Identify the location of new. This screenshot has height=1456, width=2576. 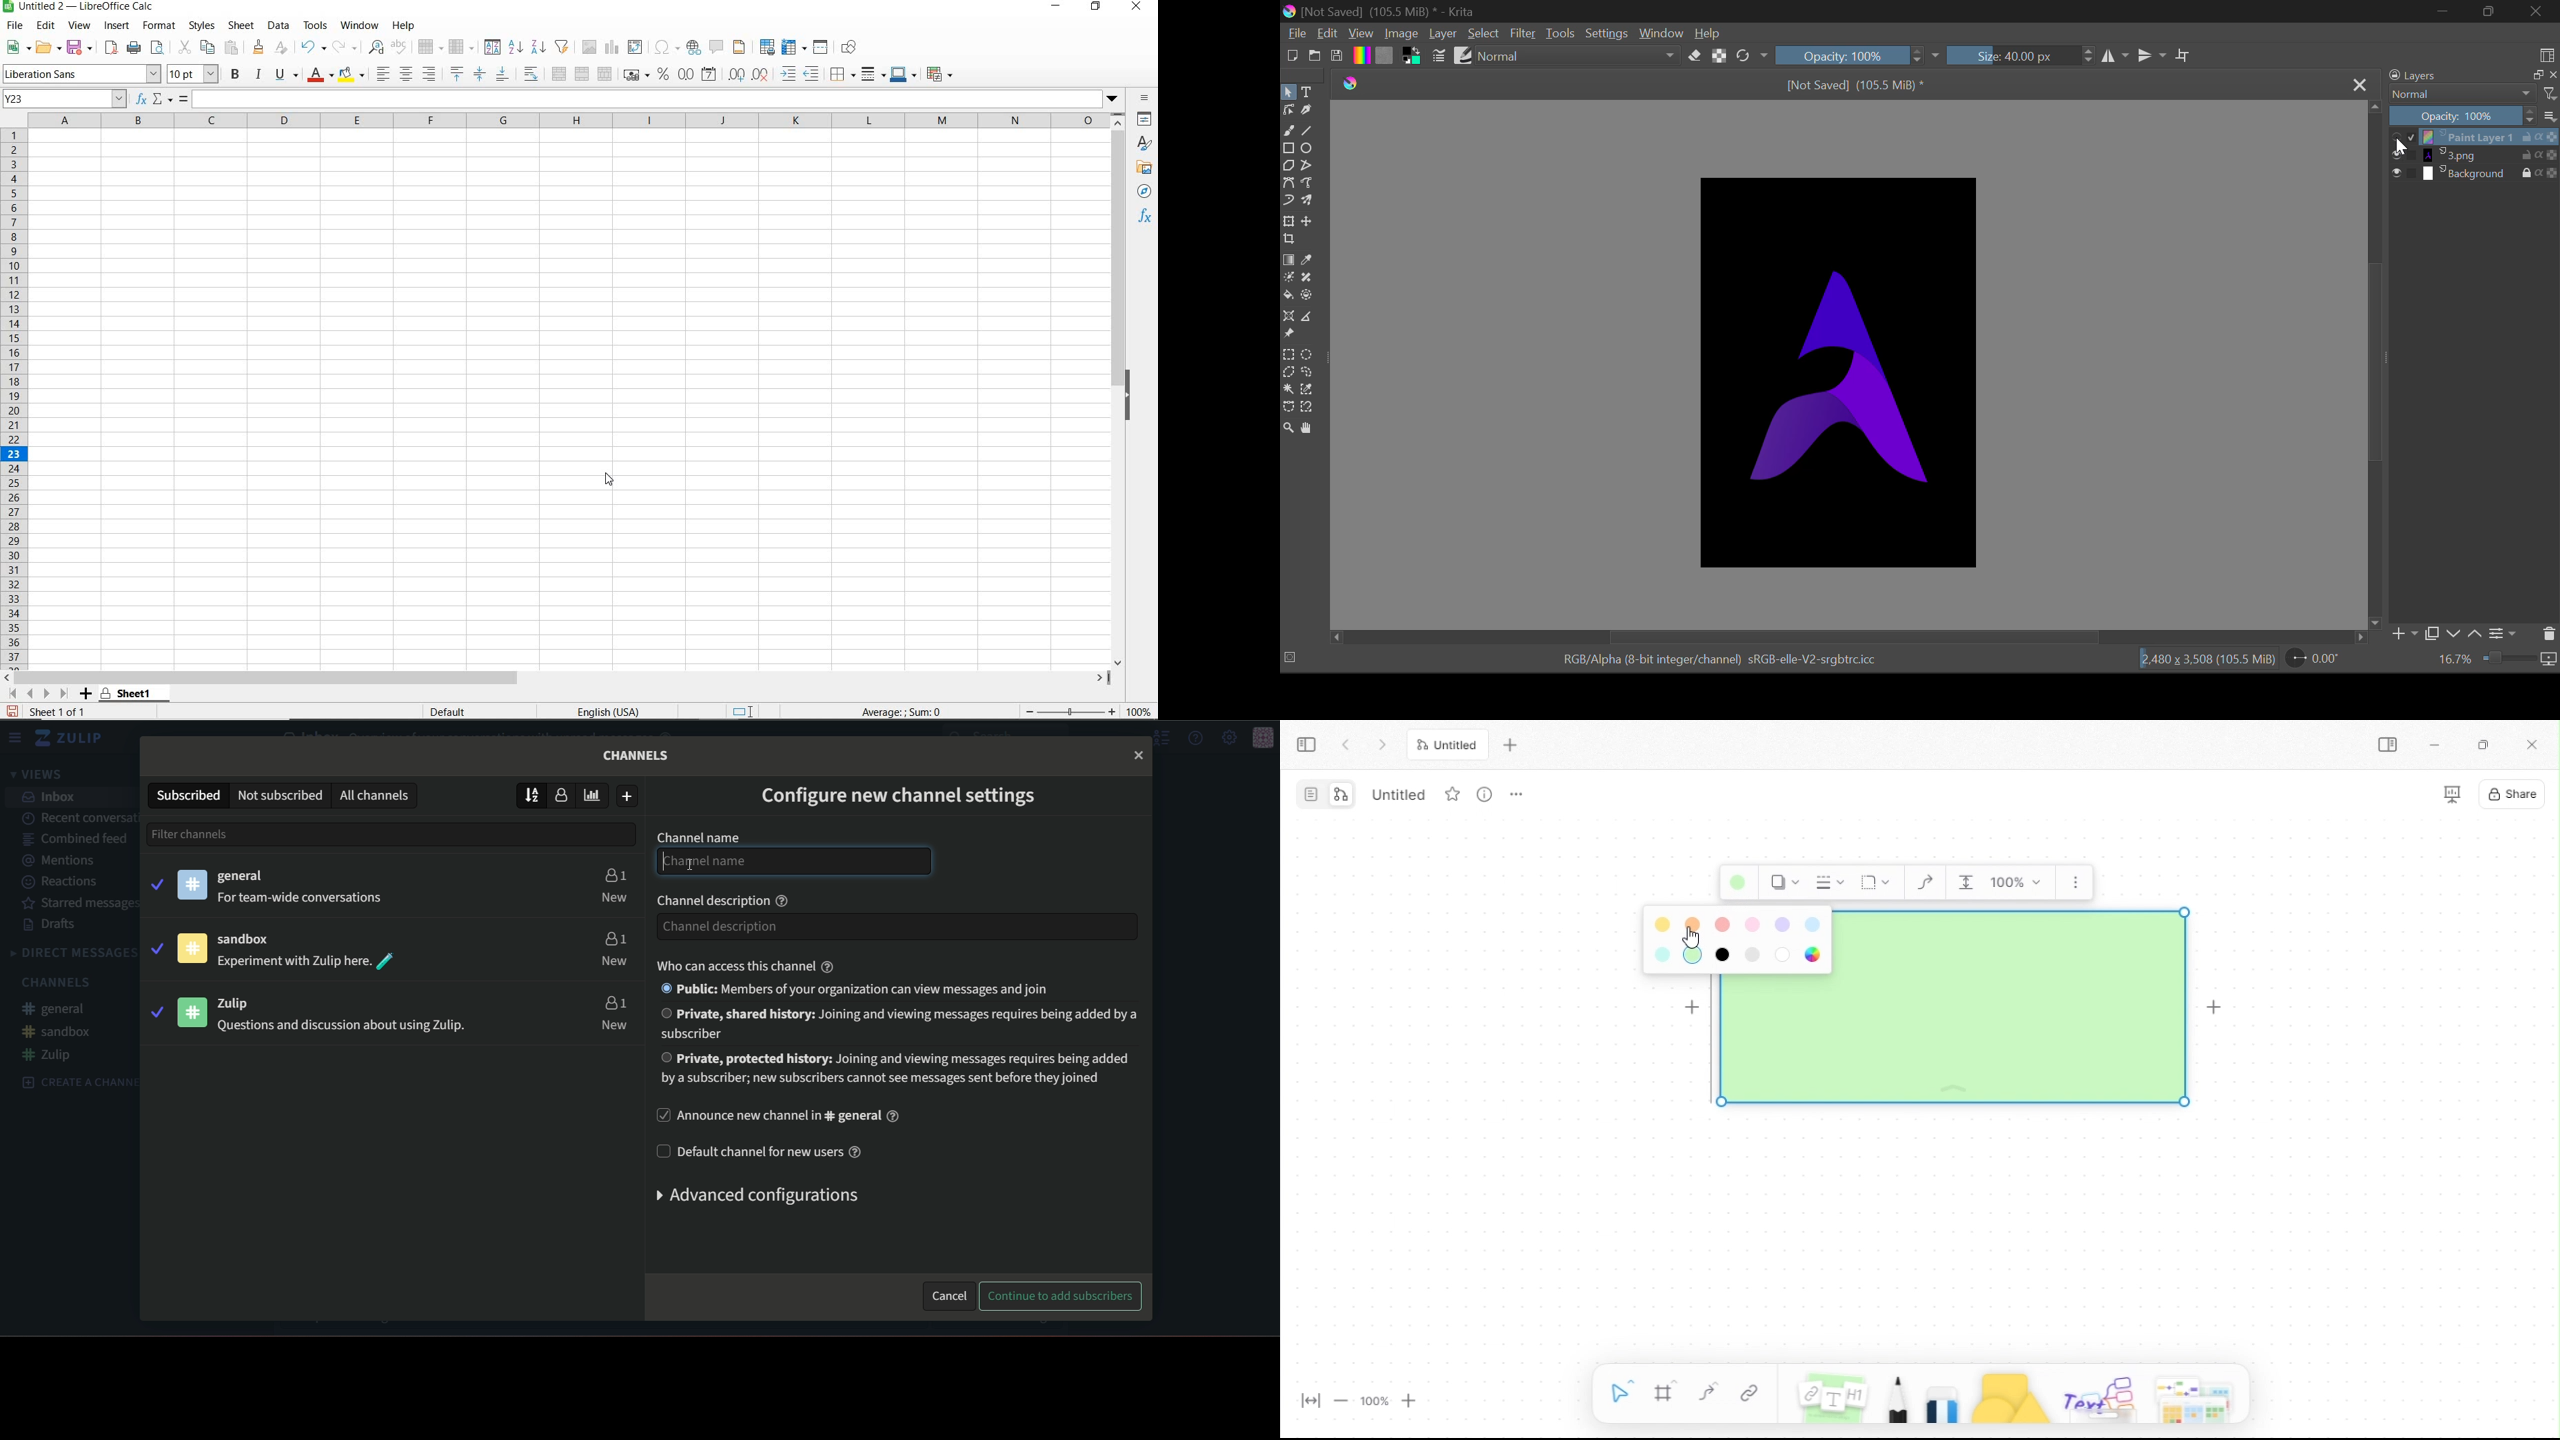
(614, 897).